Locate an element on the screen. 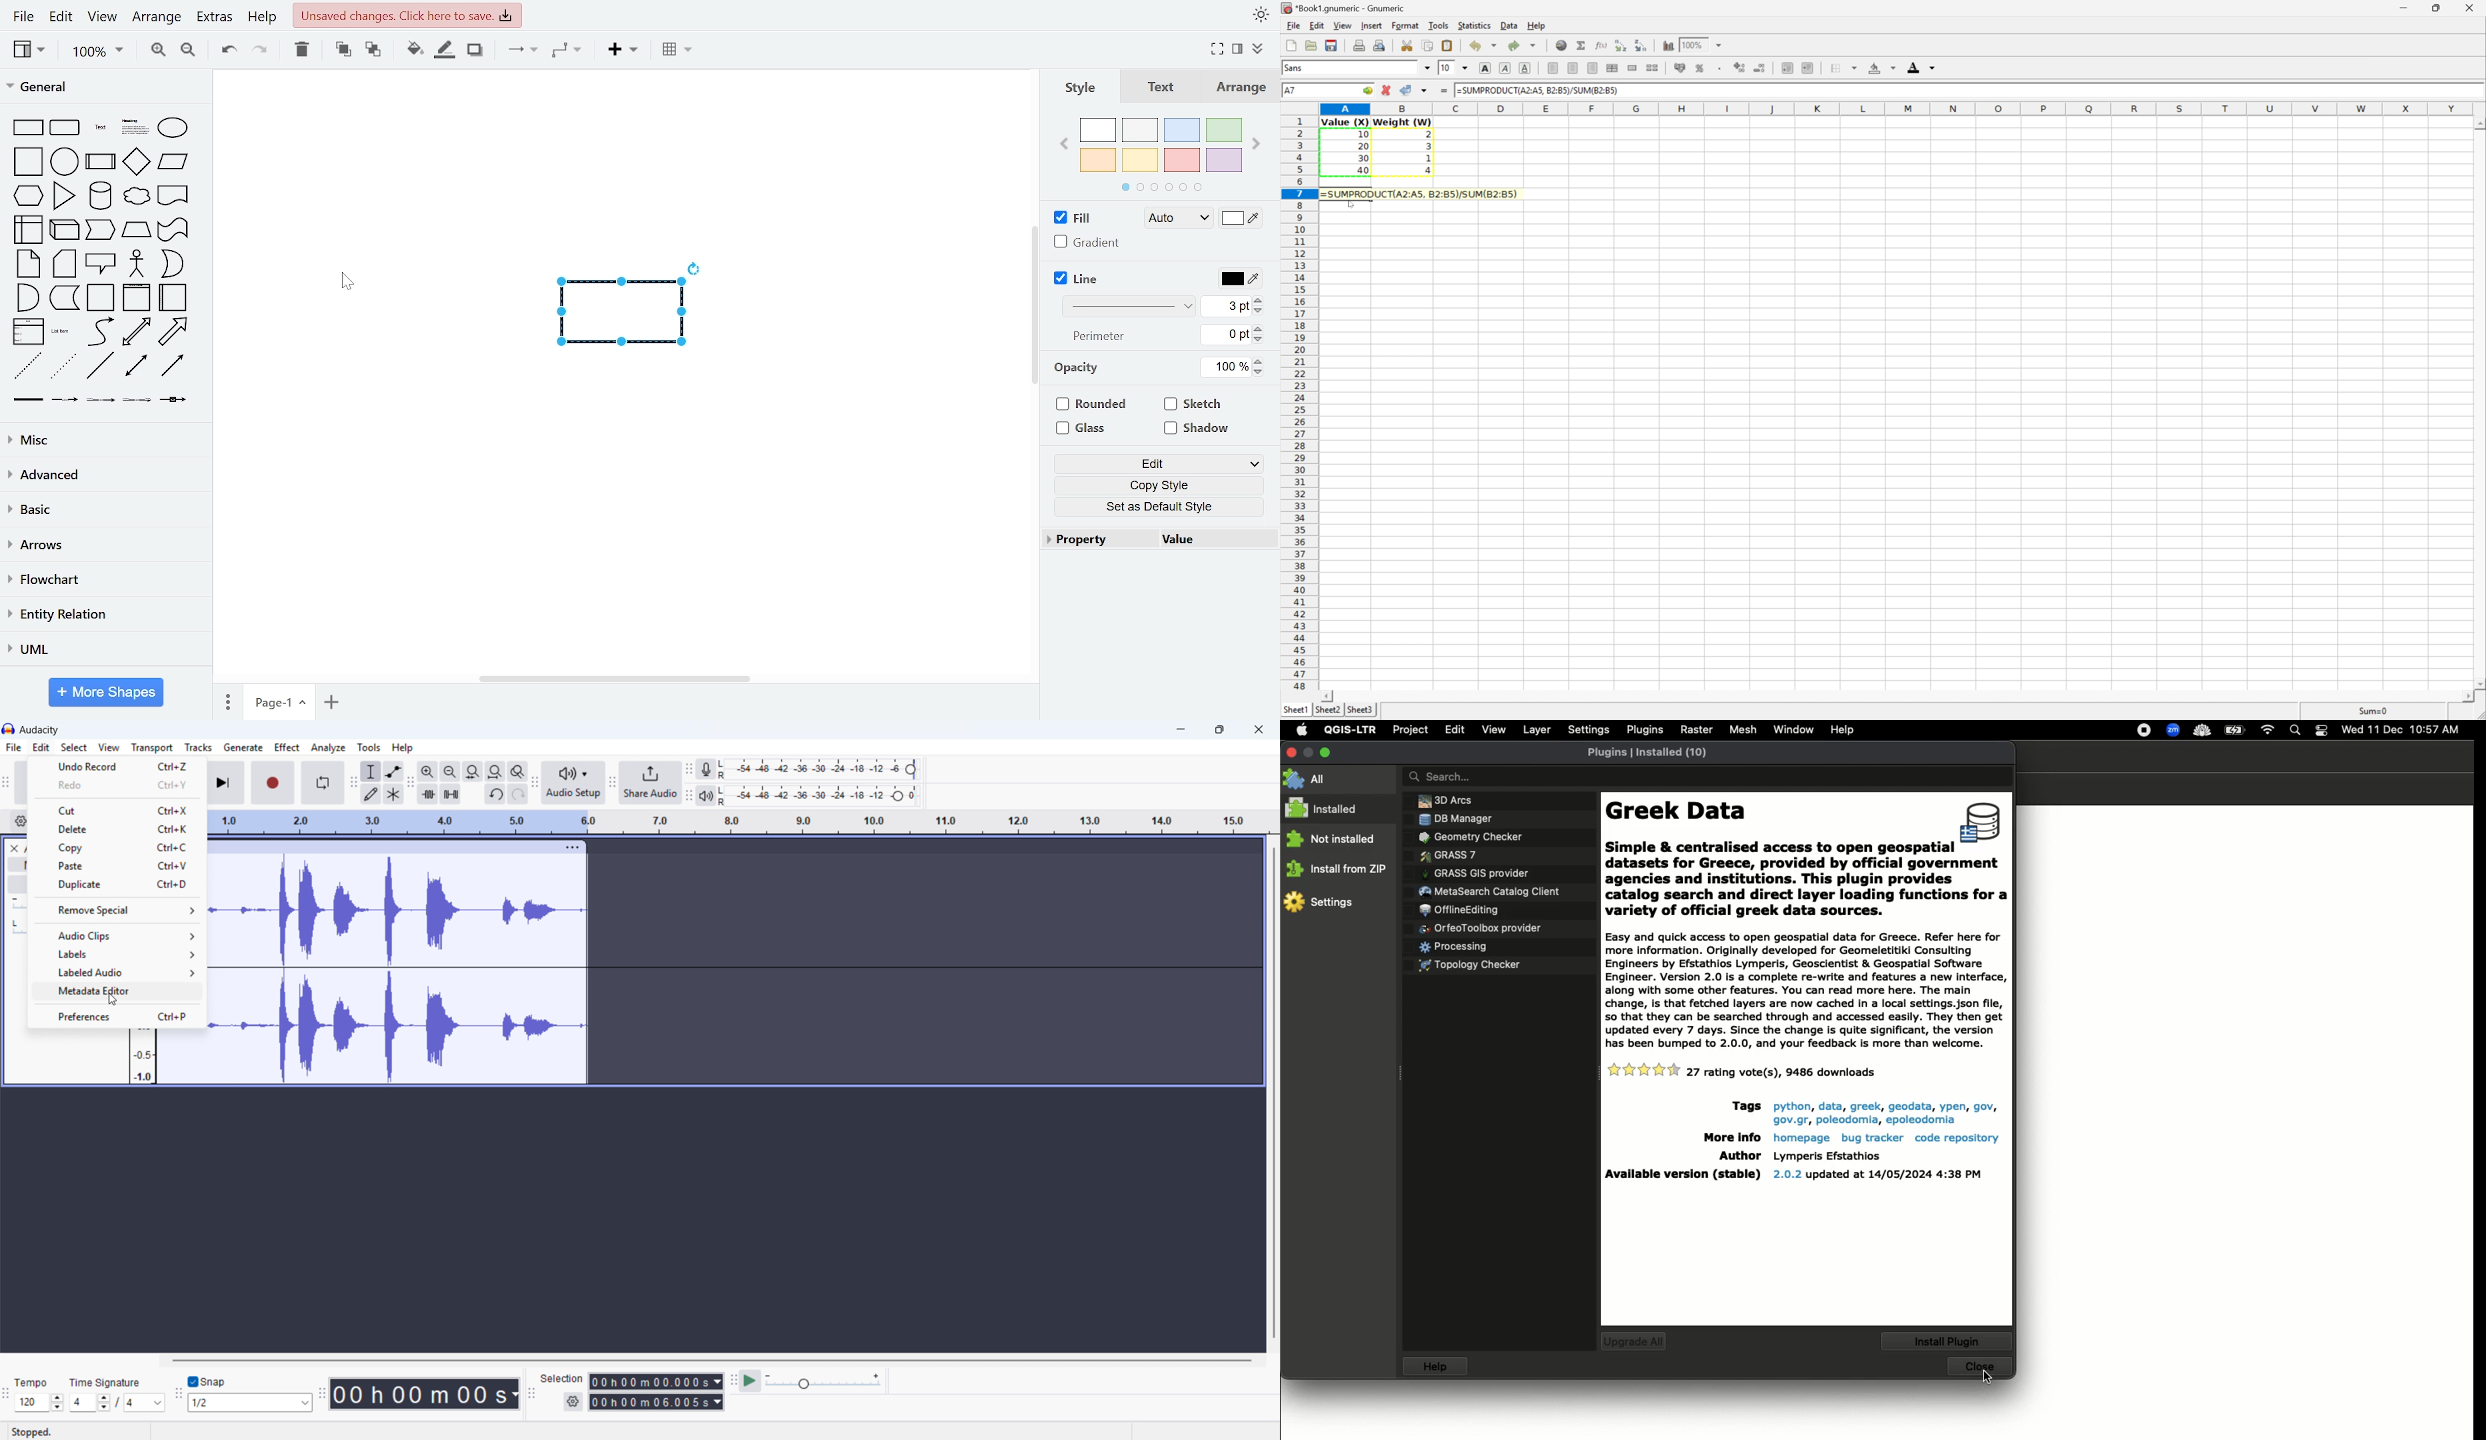 This screenshot has width=2492, height=1456. waypoints is located at coordinates (569, 52).